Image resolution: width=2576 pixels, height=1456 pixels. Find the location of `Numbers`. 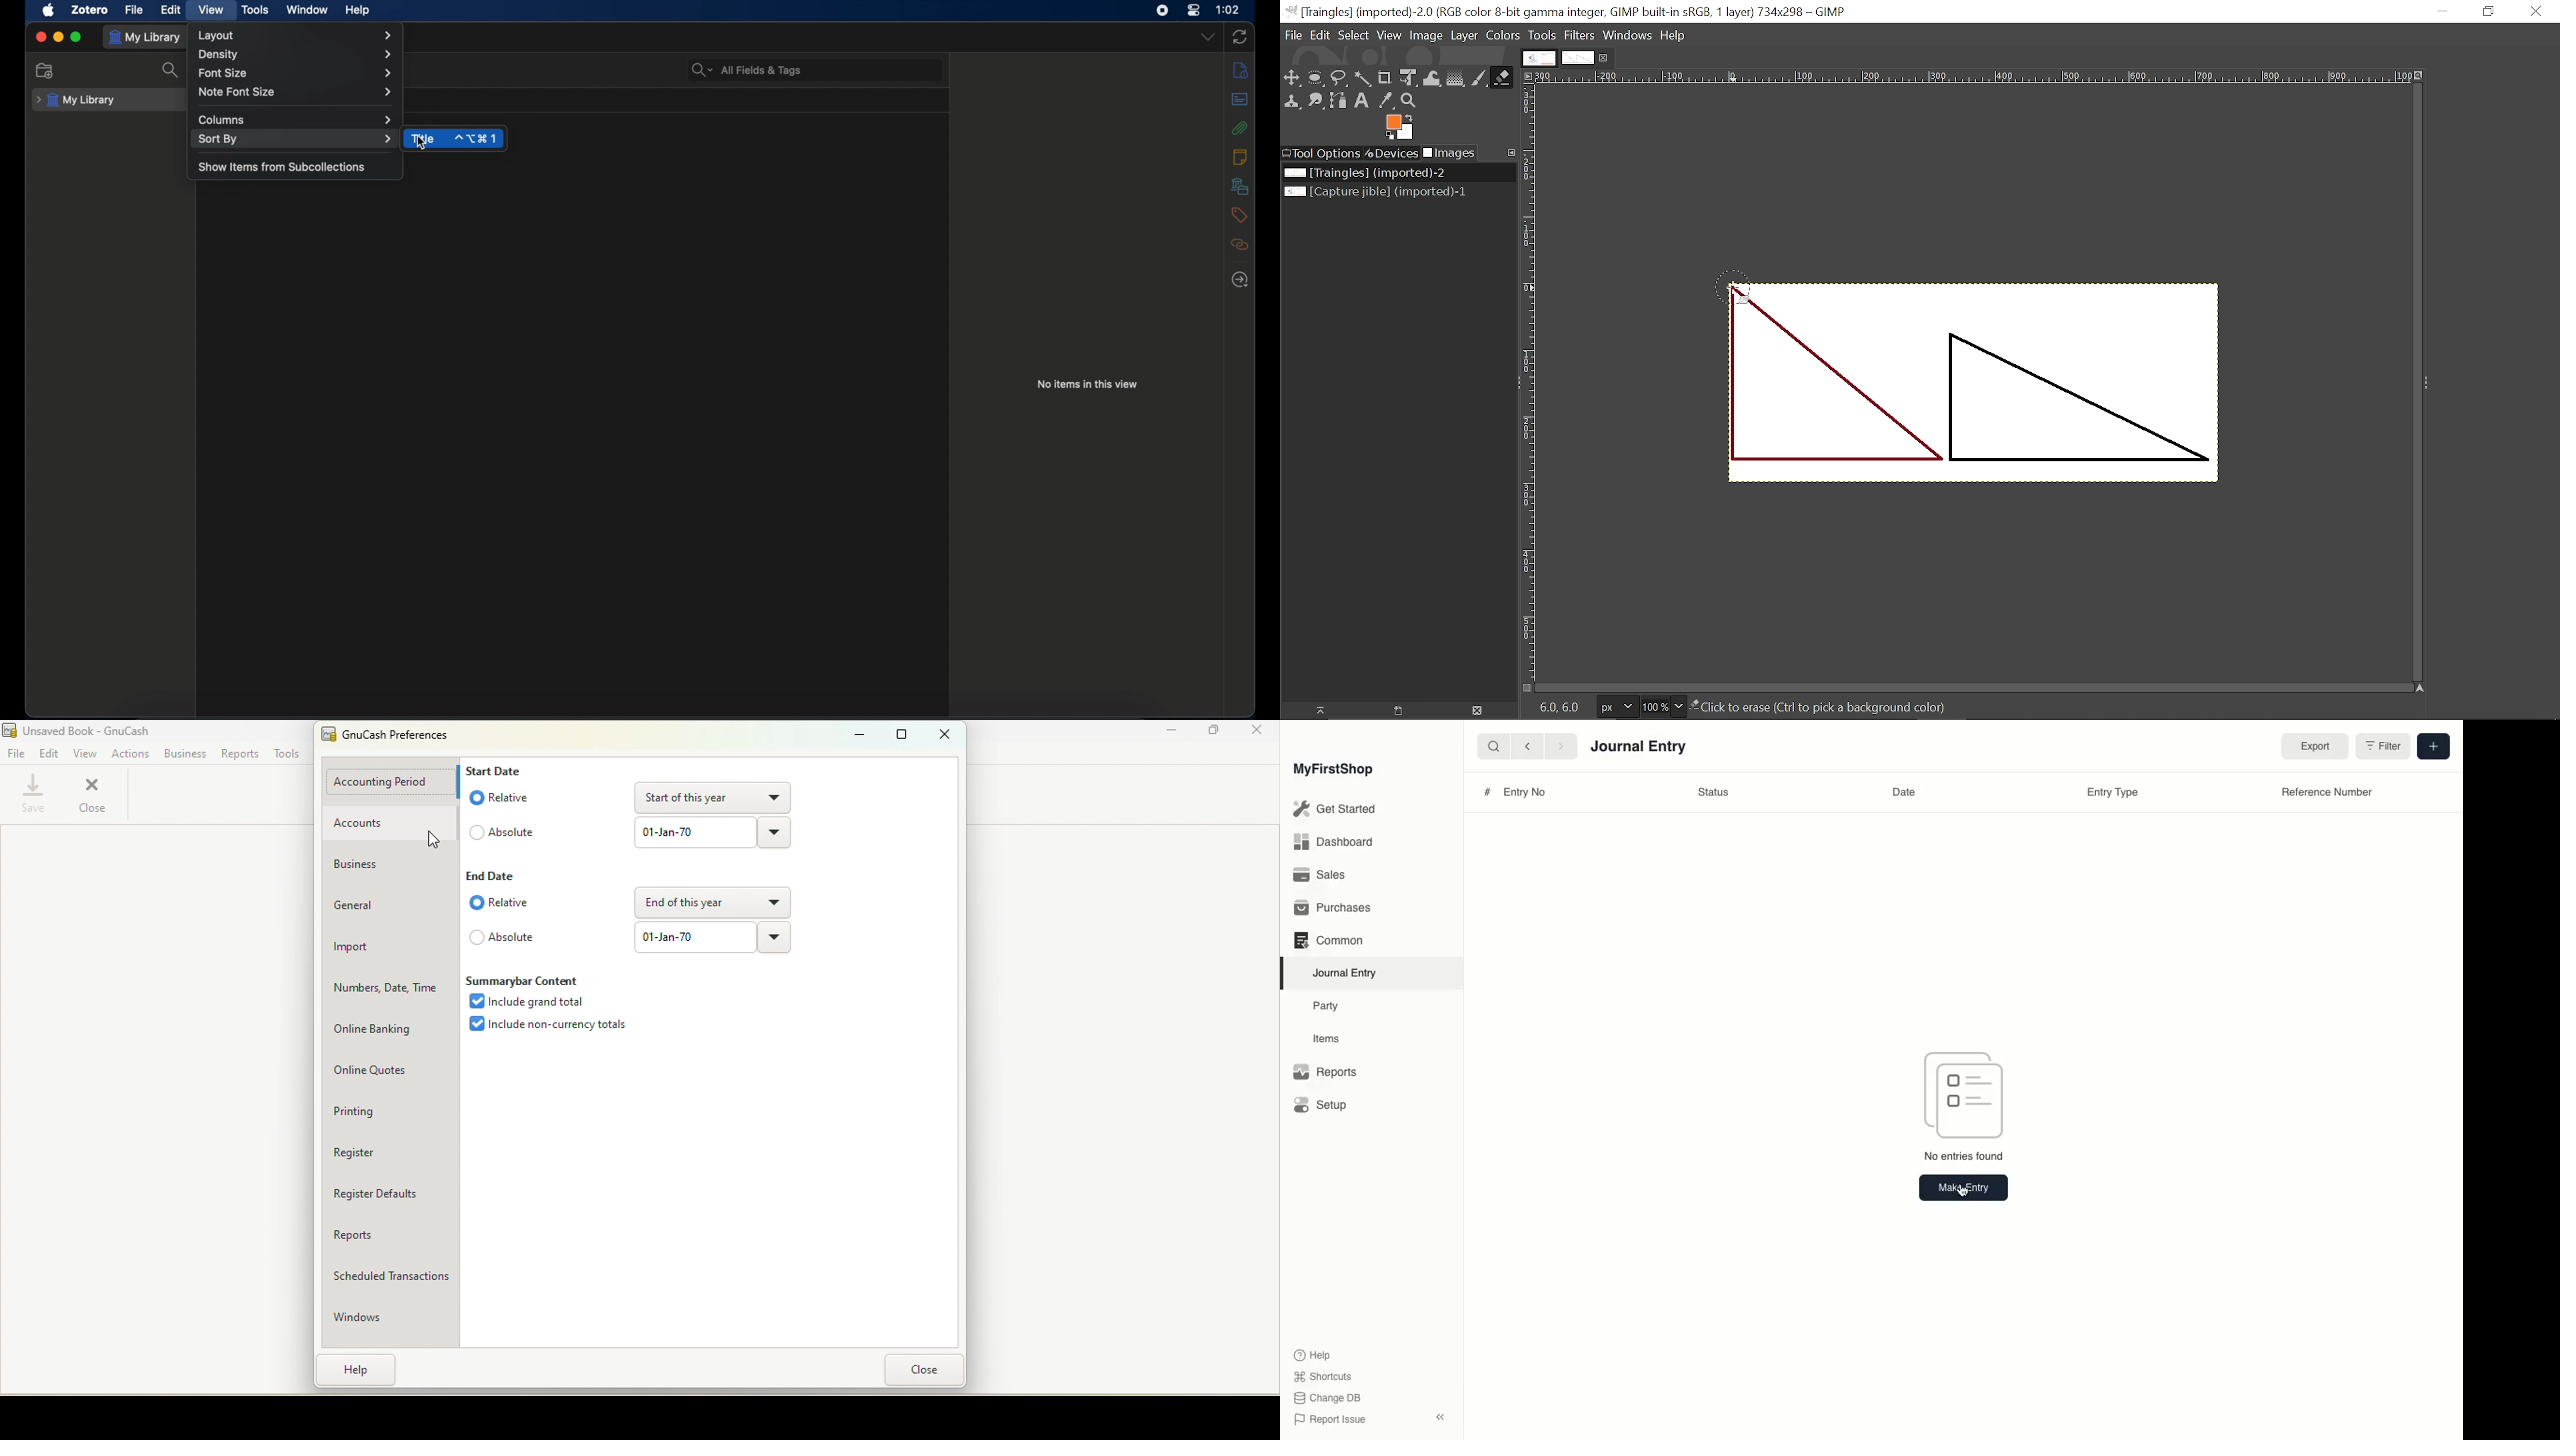

Numbers is located at coordinates (390, 987).